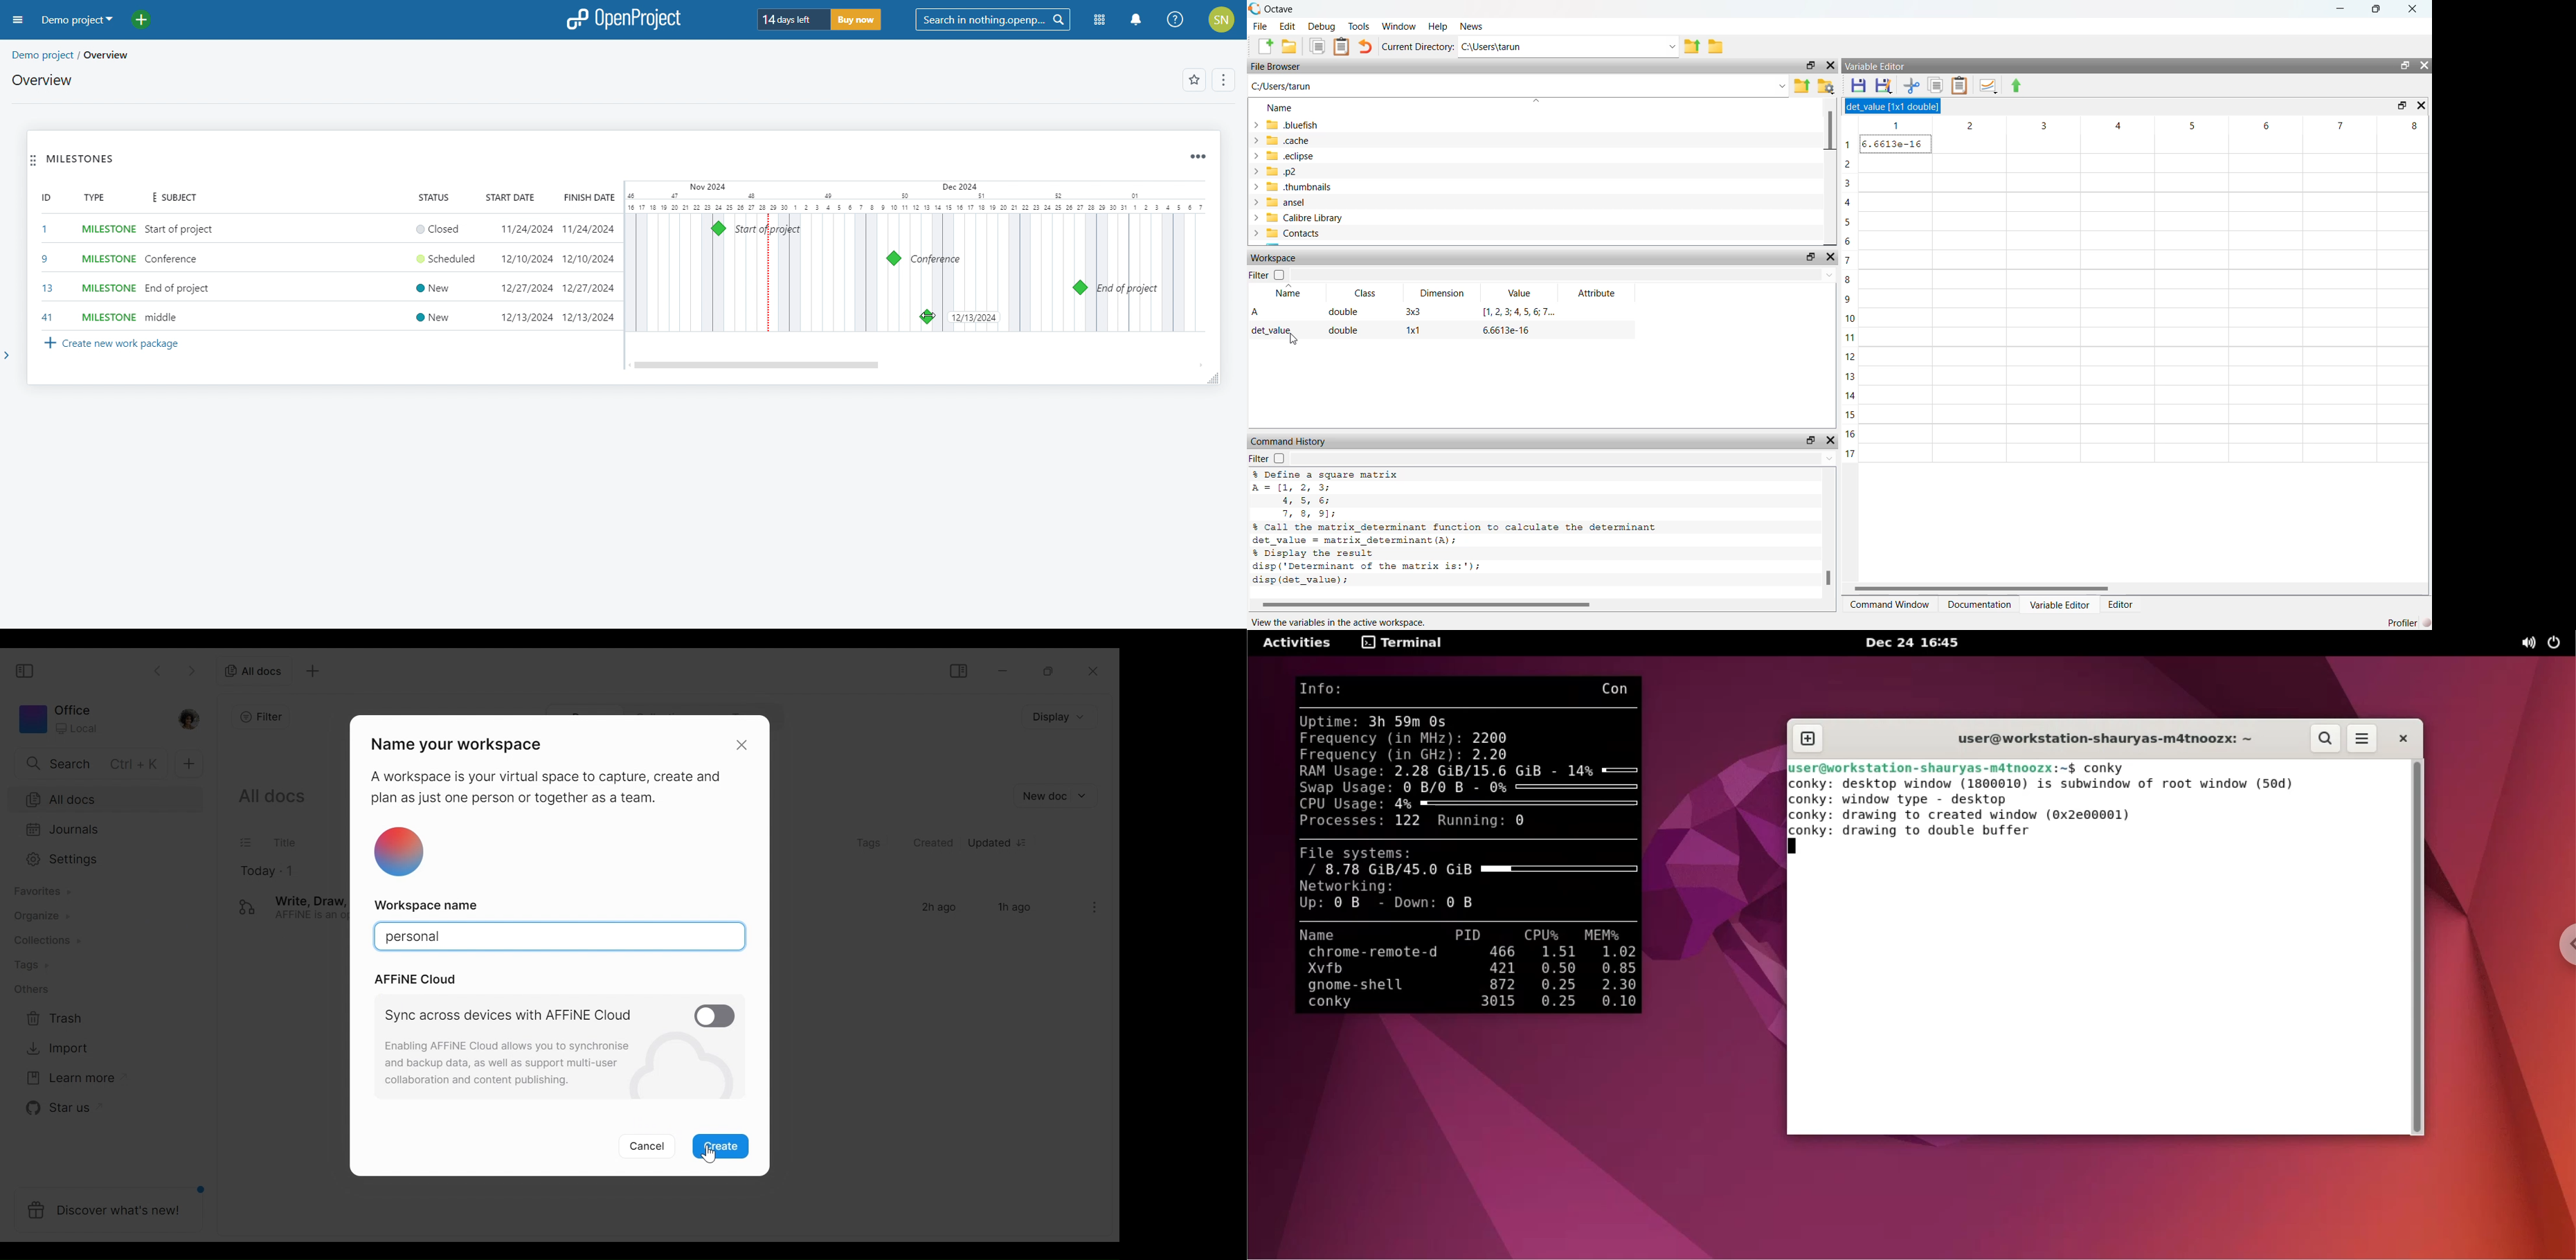 Image resolution: width=2576 pixels, height=1260 pixels. I want to click on id, so click(46, 197).